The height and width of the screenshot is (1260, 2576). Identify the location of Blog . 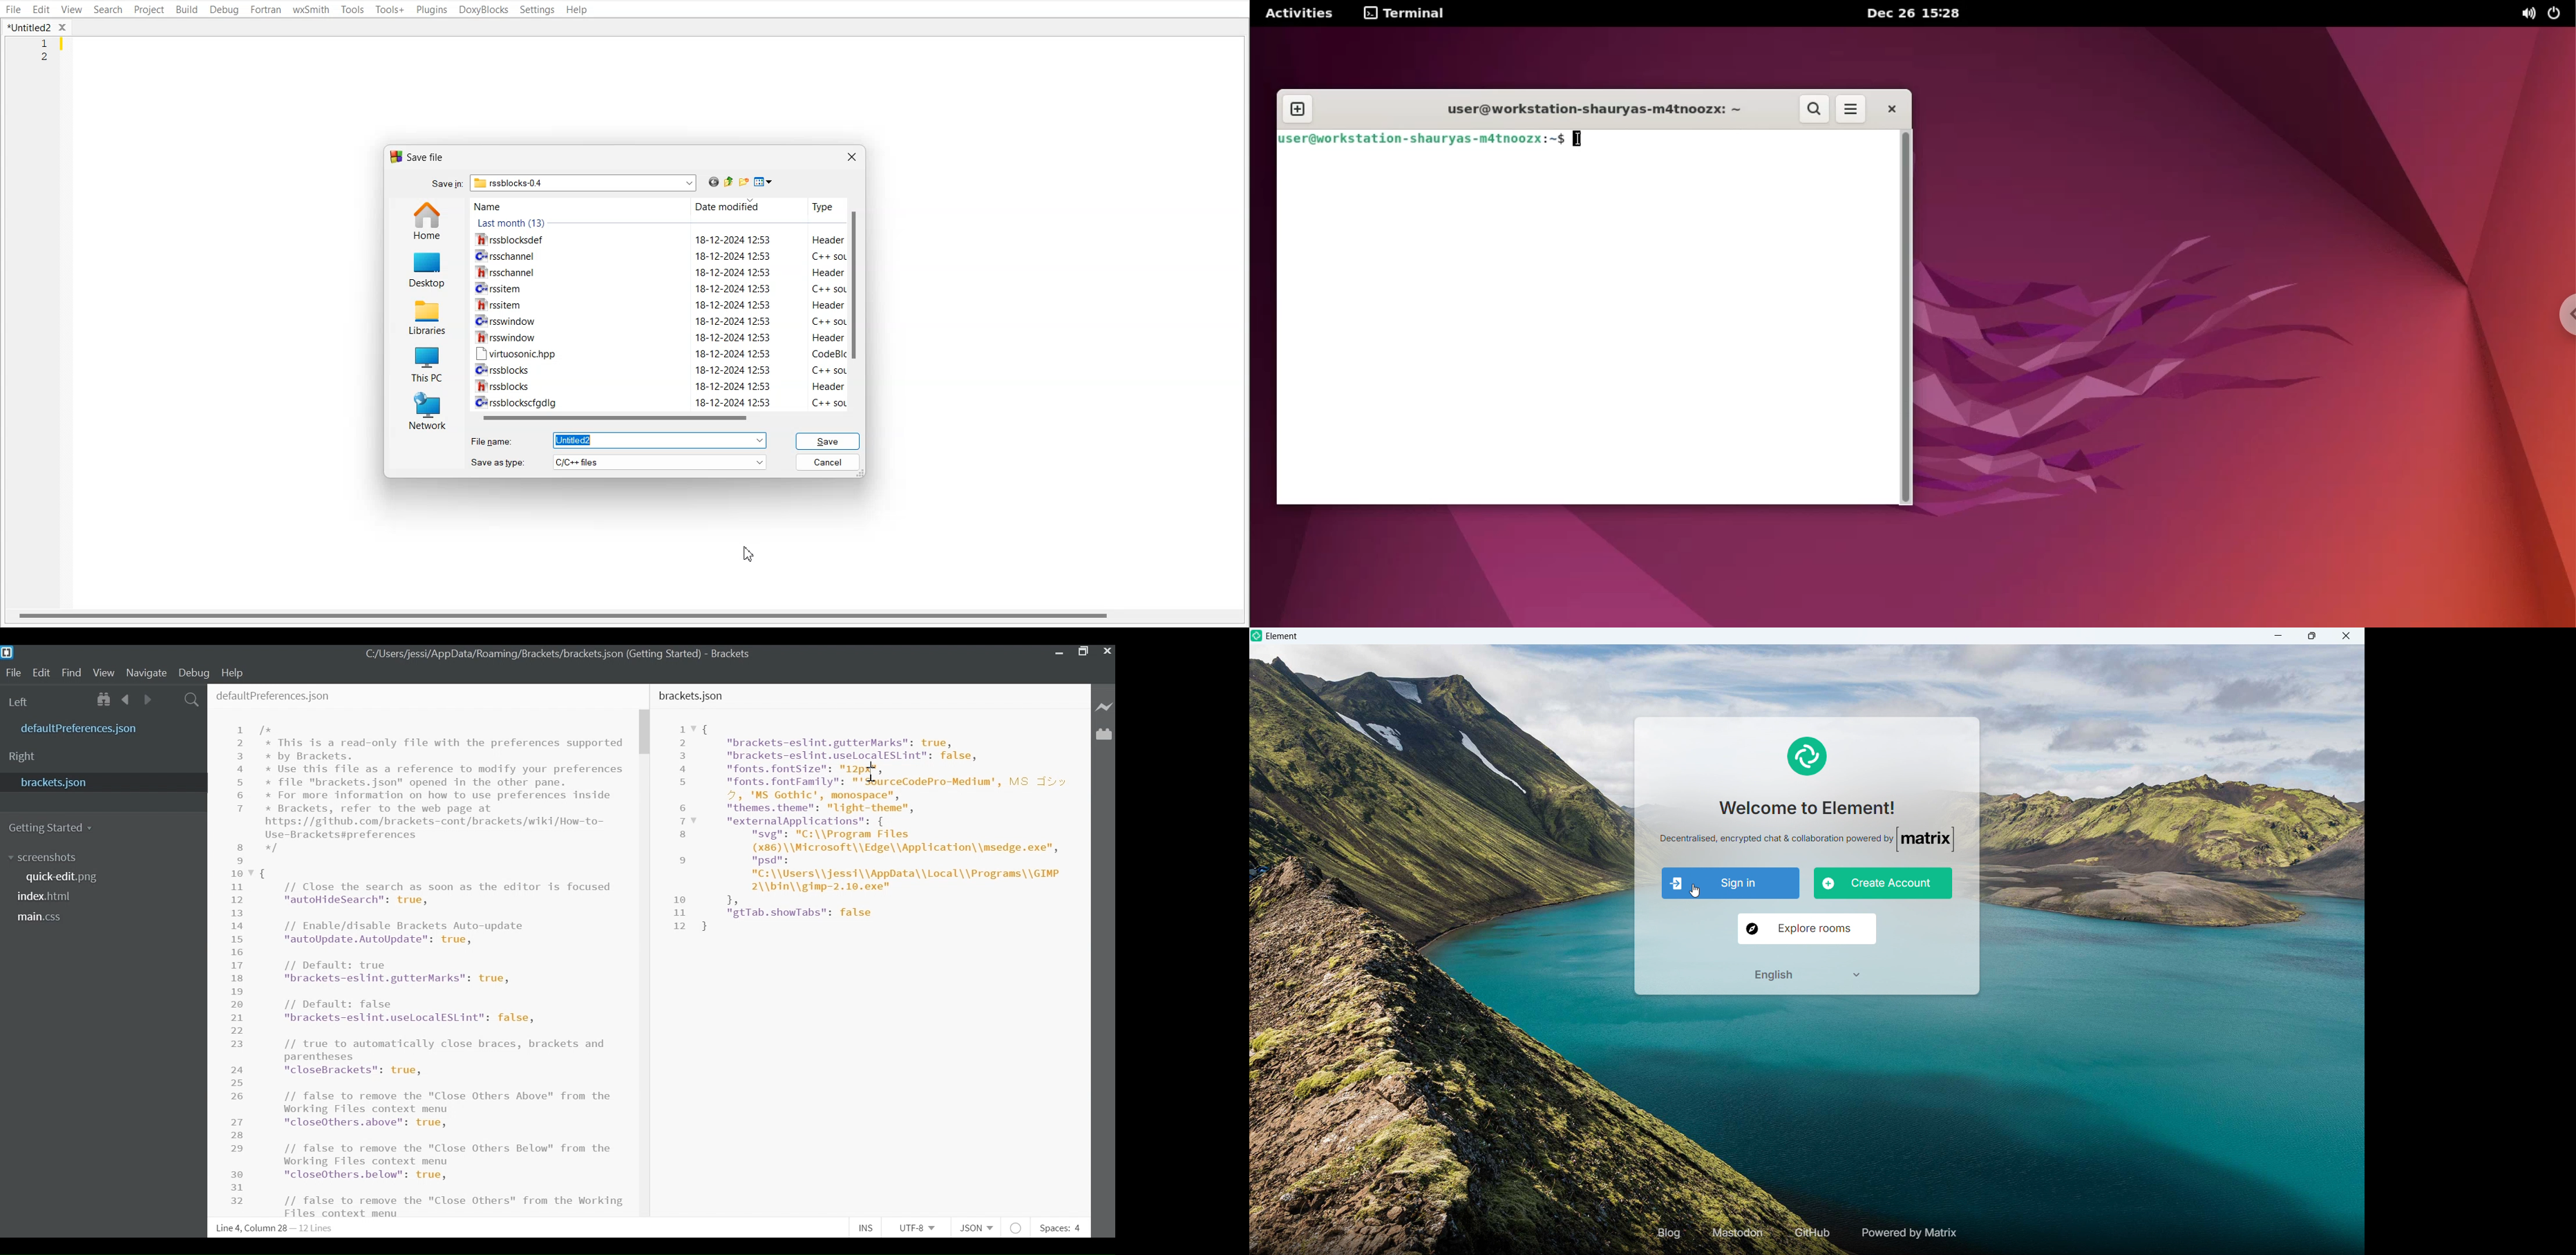
(1669, 1232).